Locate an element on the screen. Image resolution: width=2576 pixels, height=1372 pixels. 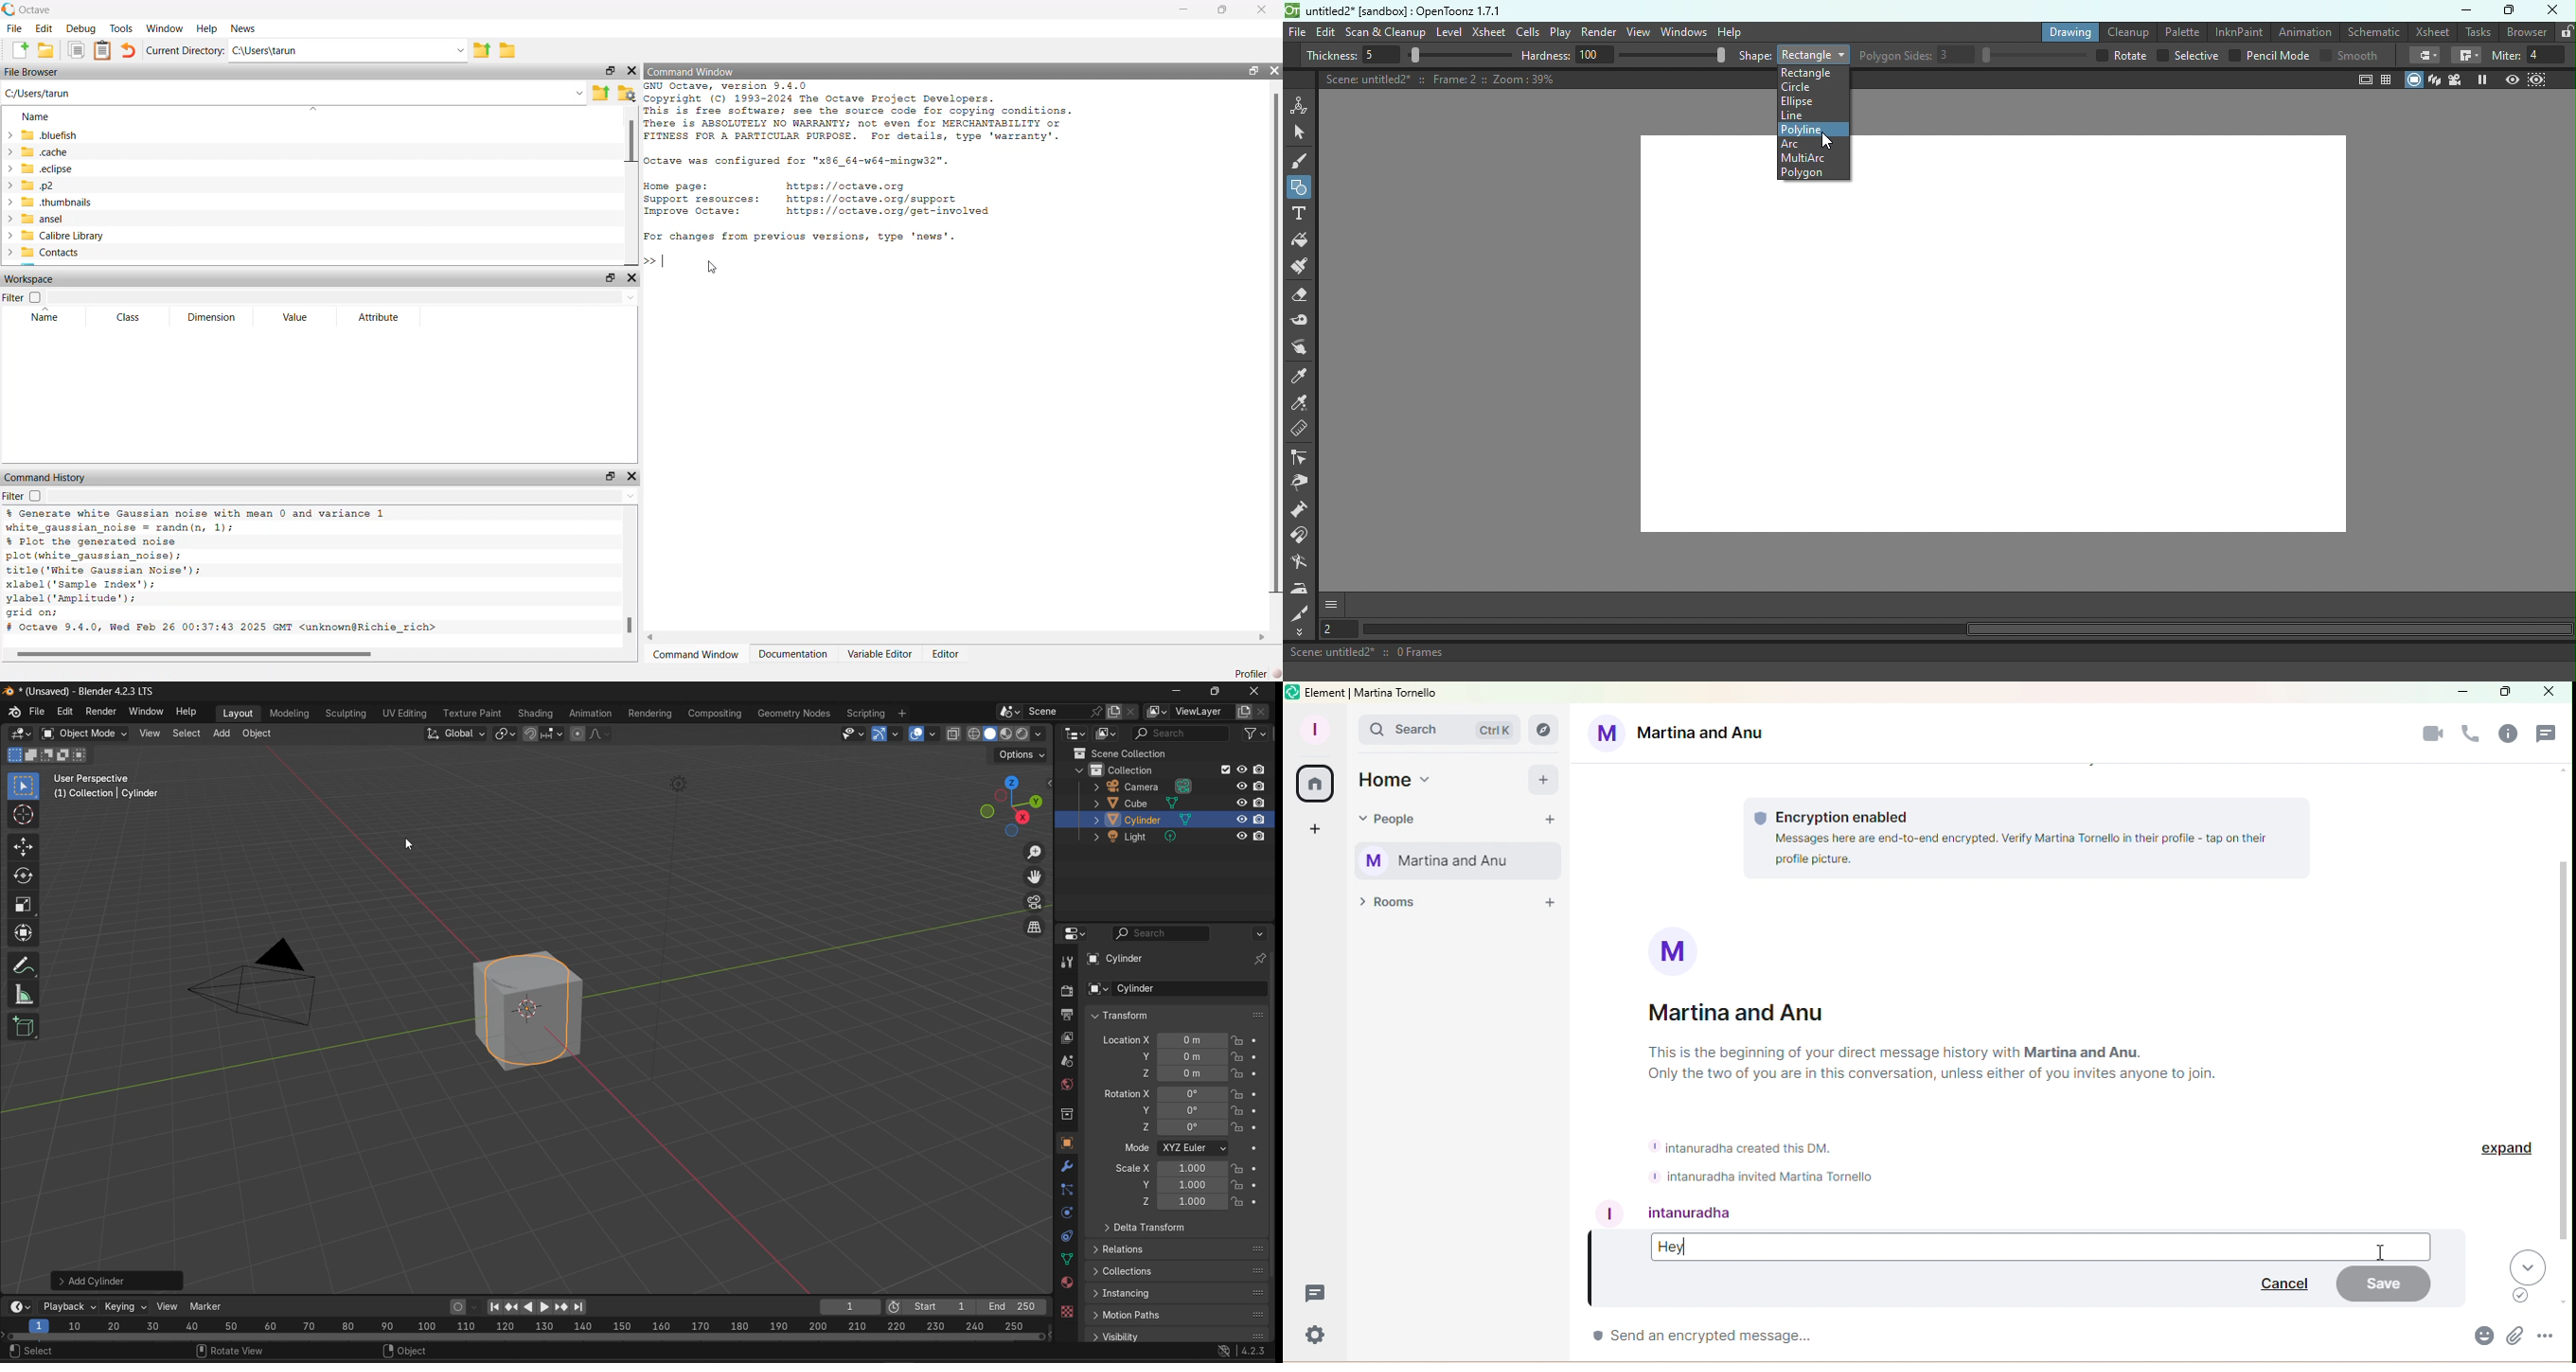
Attachment is located at coordinates (2512, 1338).